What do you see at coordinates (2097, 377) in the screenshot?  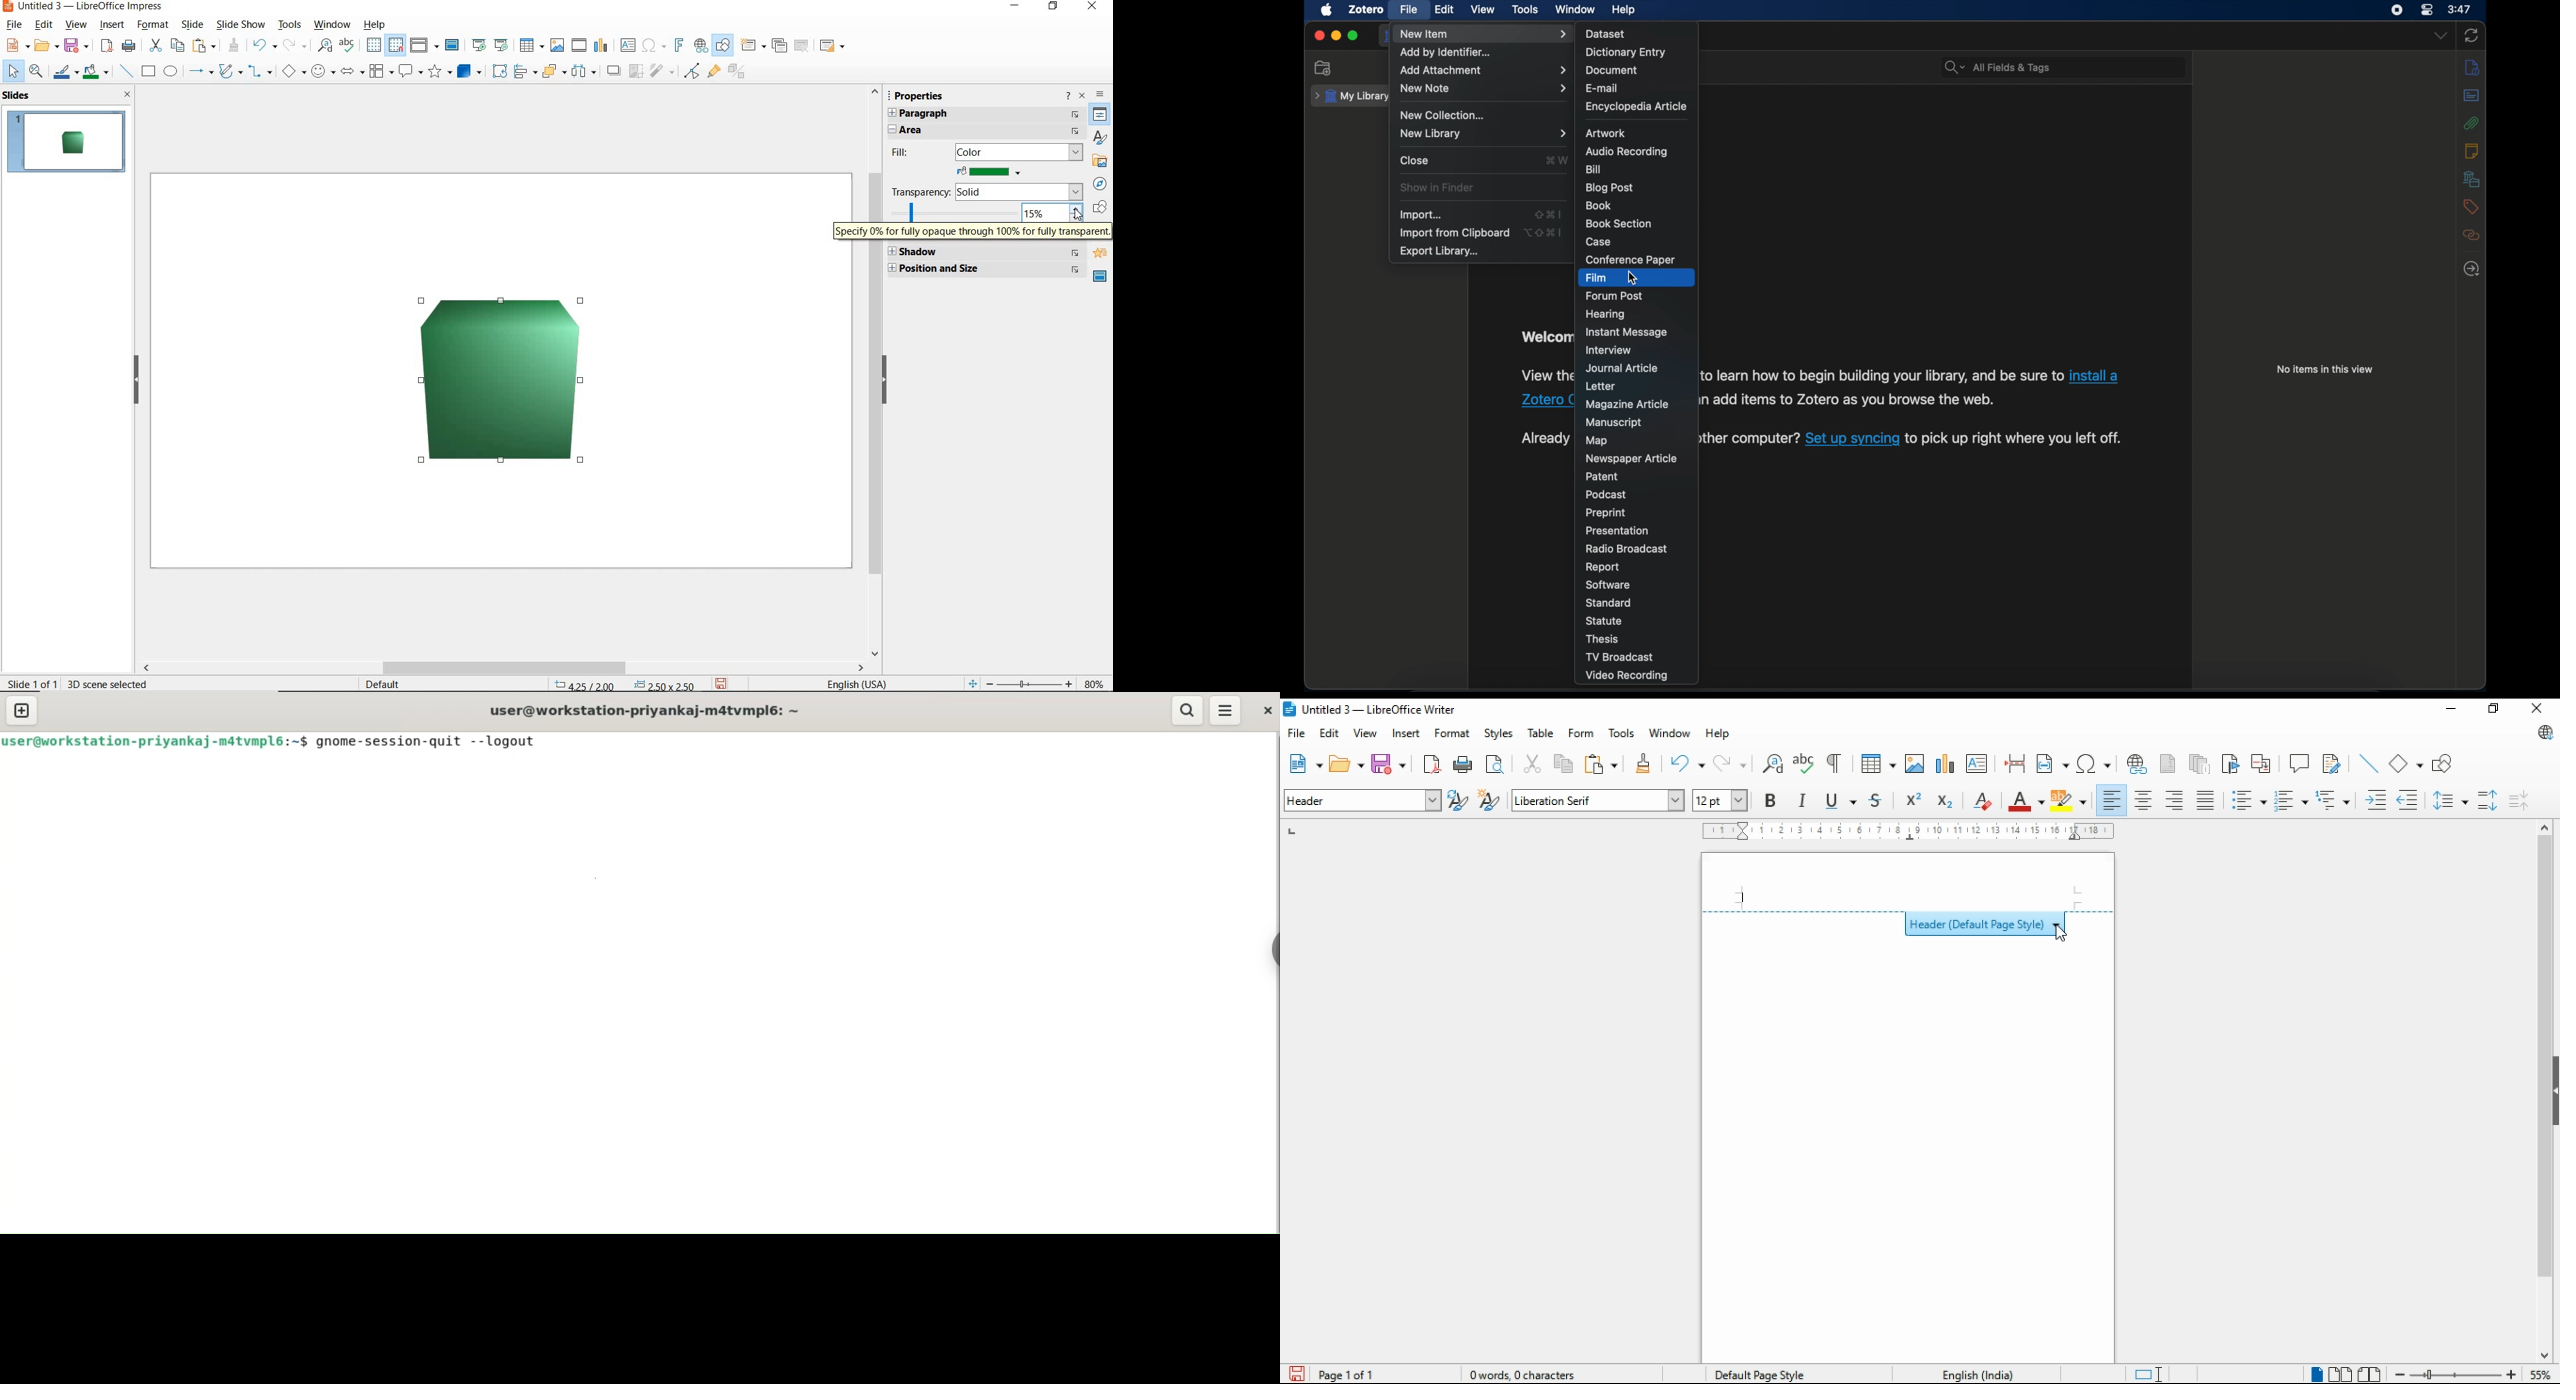 I see `hyperlink` at bounding box center [2097, 377].